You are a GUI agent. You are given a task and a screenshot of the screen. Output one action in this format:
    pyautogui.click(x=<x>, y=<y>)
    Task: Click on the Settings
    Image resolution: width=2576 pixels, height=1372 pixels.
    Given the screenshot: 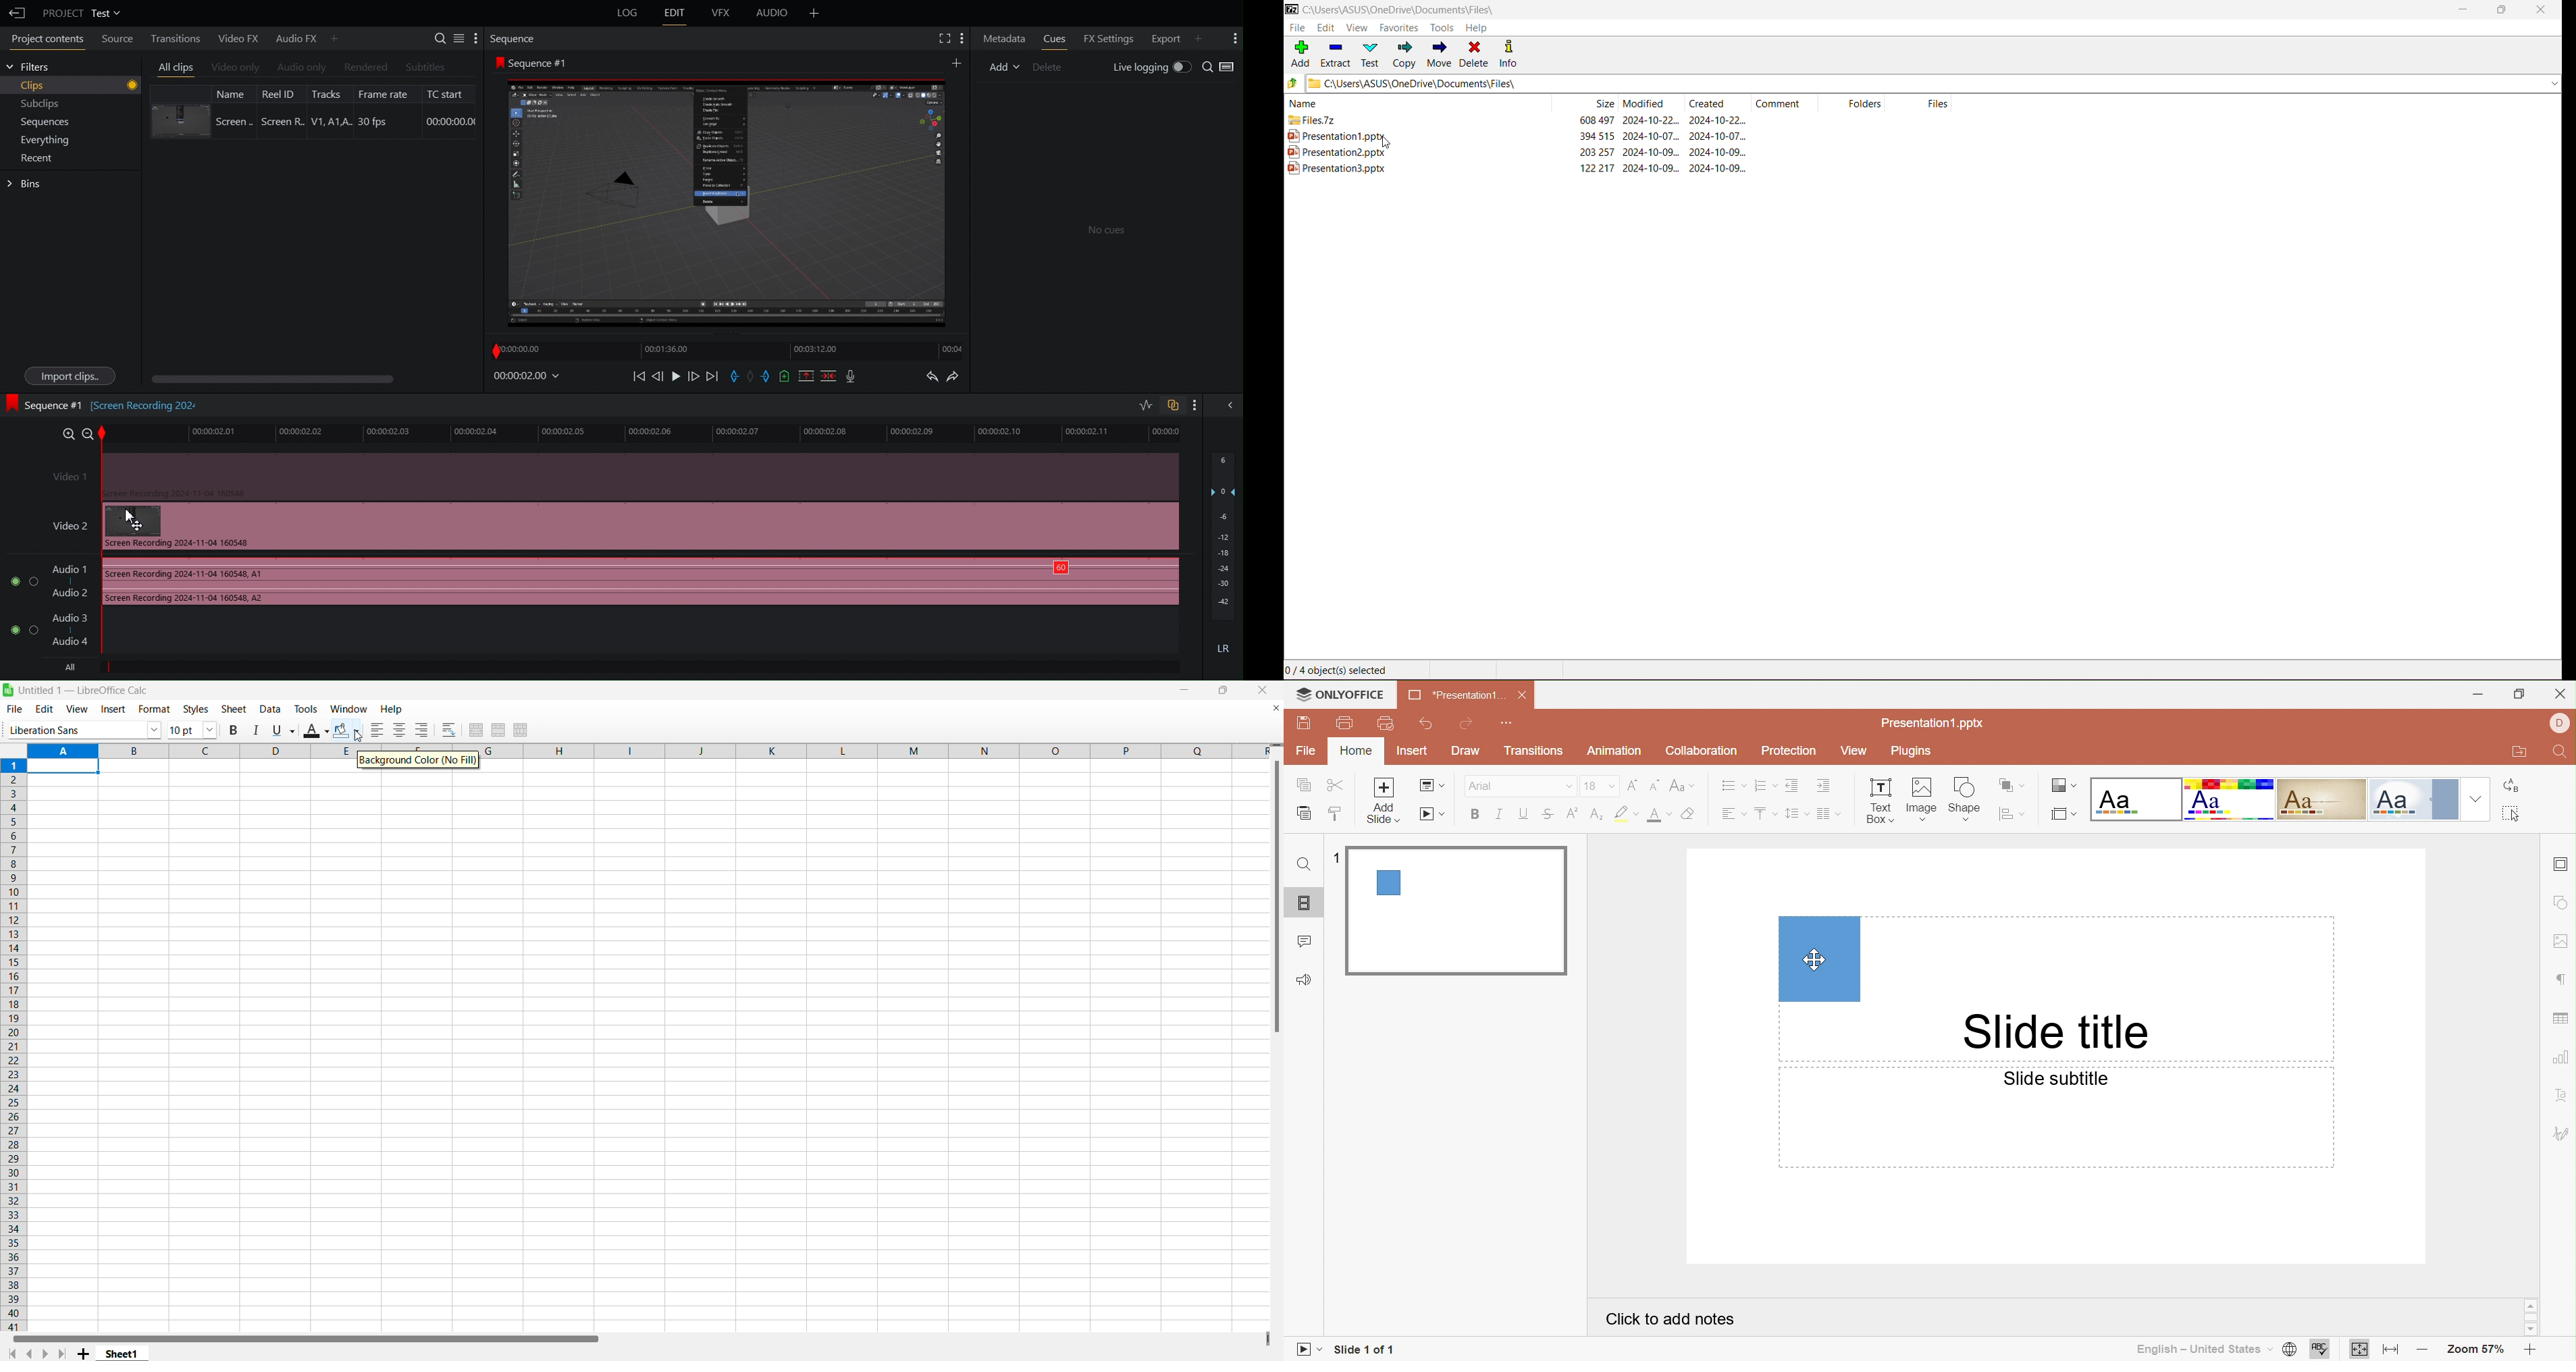 What is the action you would take?
    pyautogui.click(x=454, y=40)
    